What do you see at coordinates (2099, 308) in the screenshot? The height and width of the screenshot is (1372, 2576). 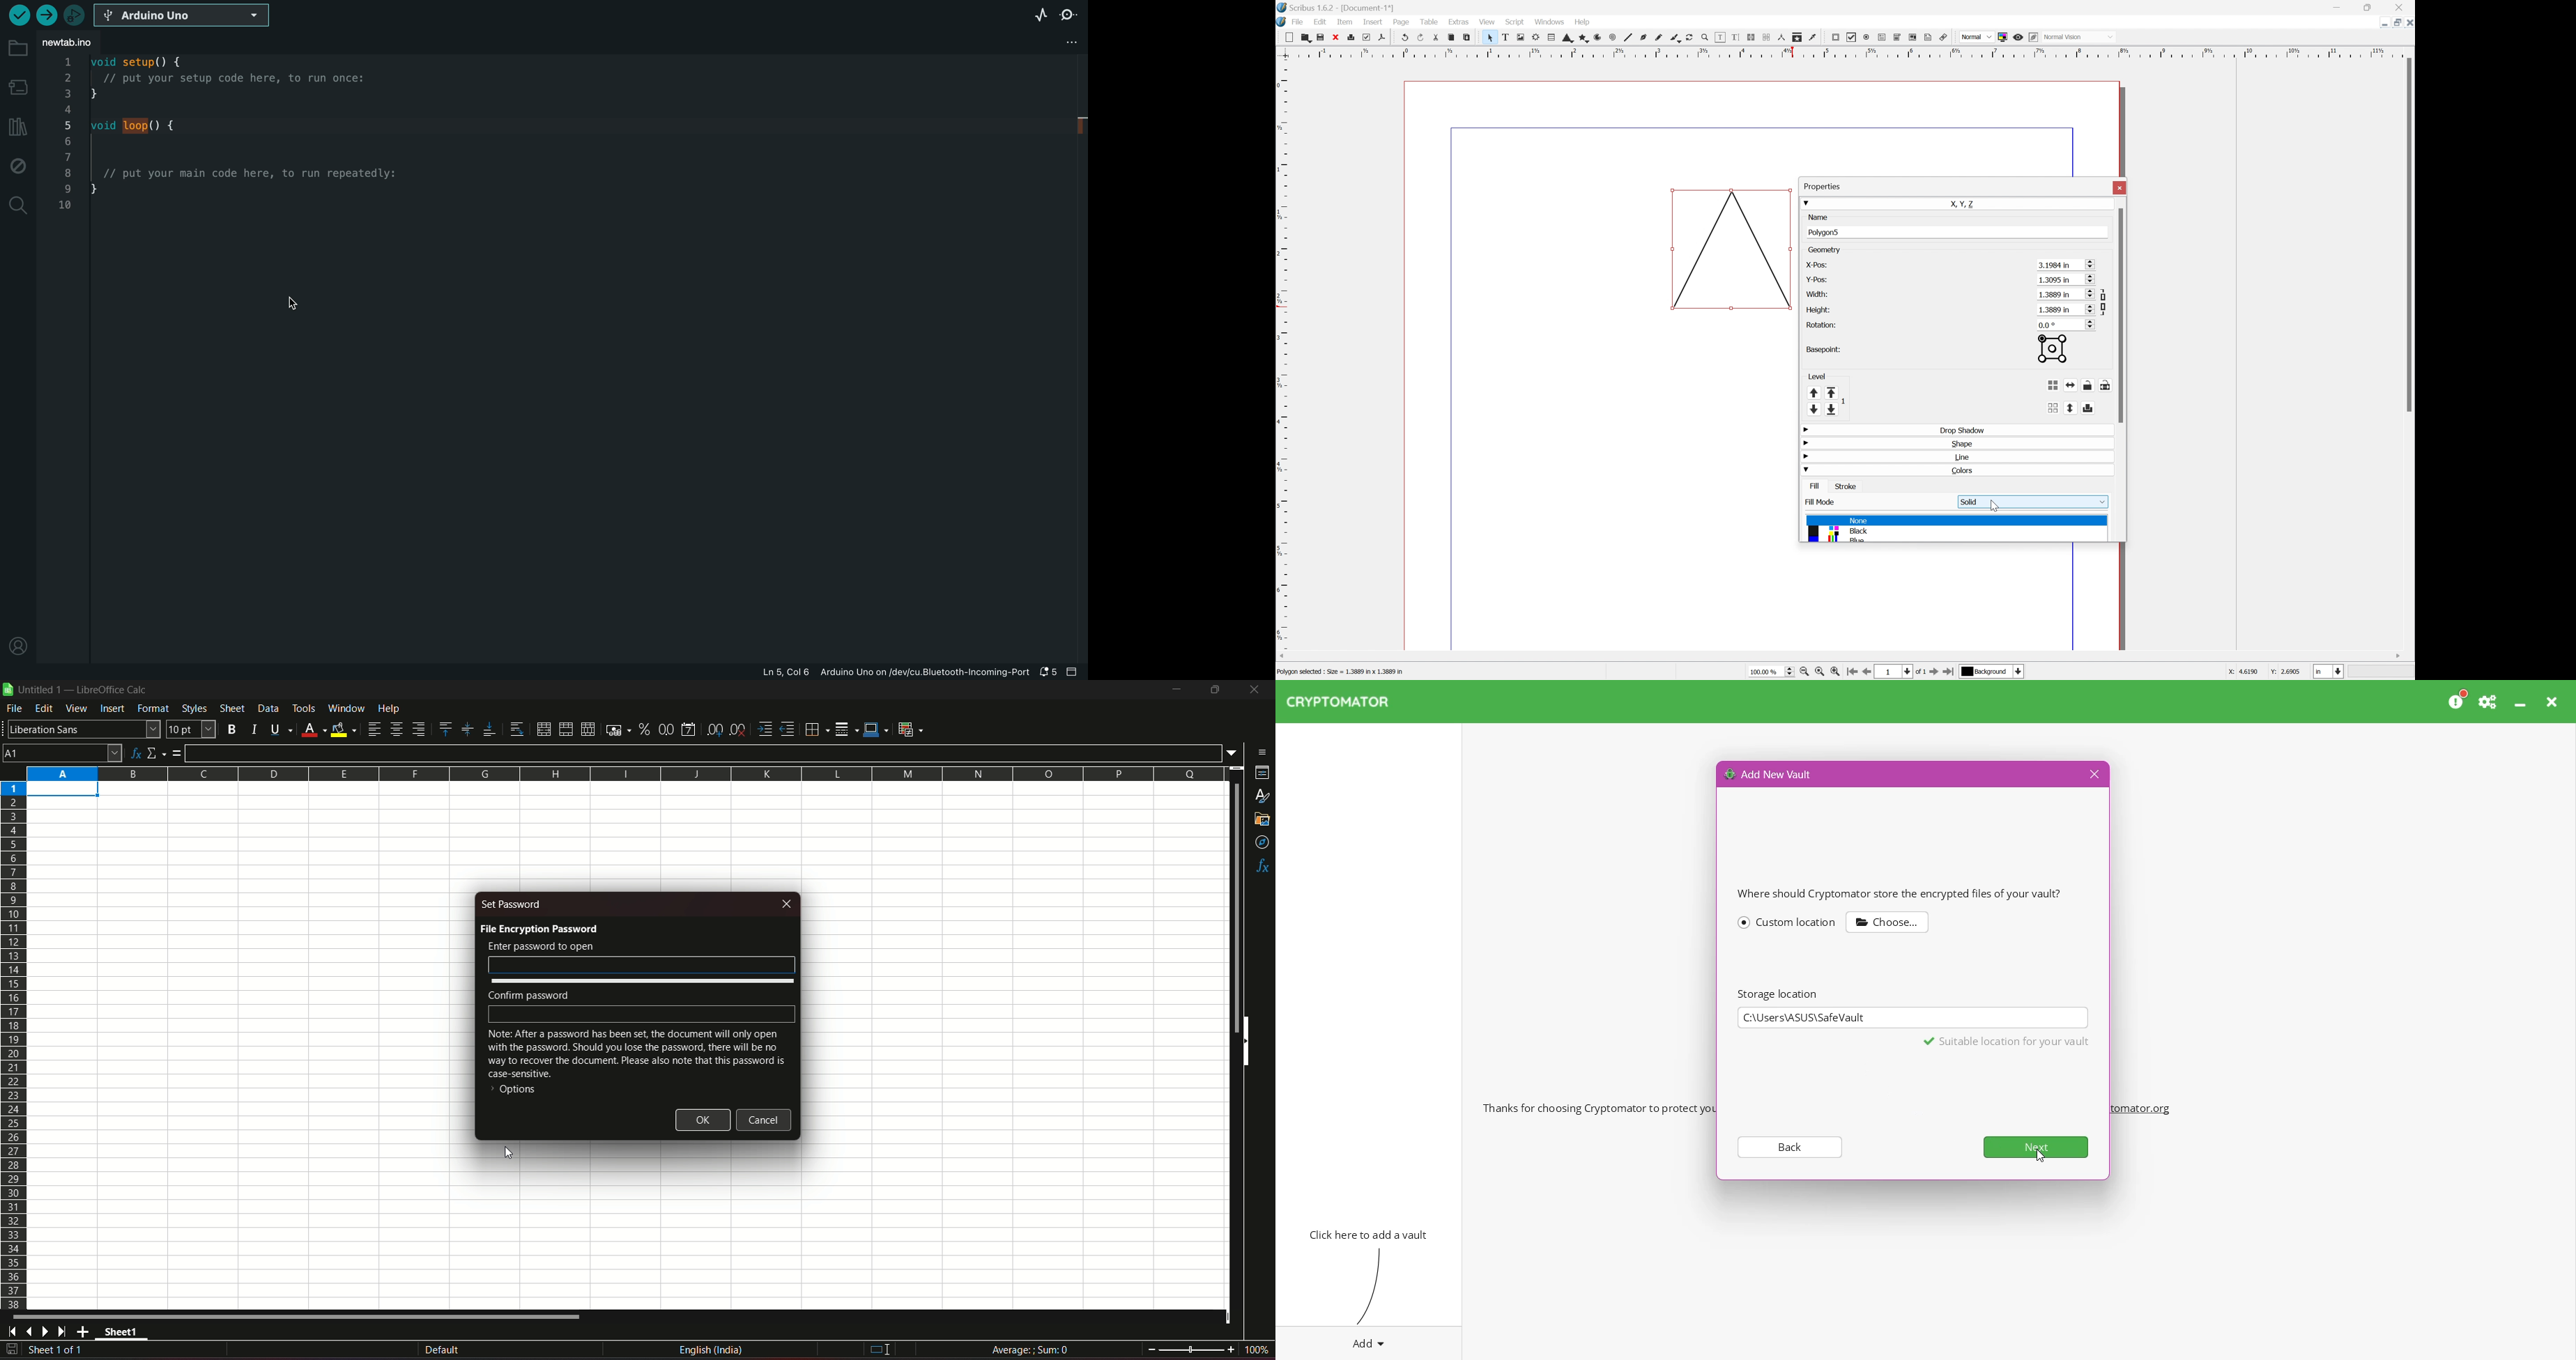 I see `Scroll` at bounding box center [2099, 308].